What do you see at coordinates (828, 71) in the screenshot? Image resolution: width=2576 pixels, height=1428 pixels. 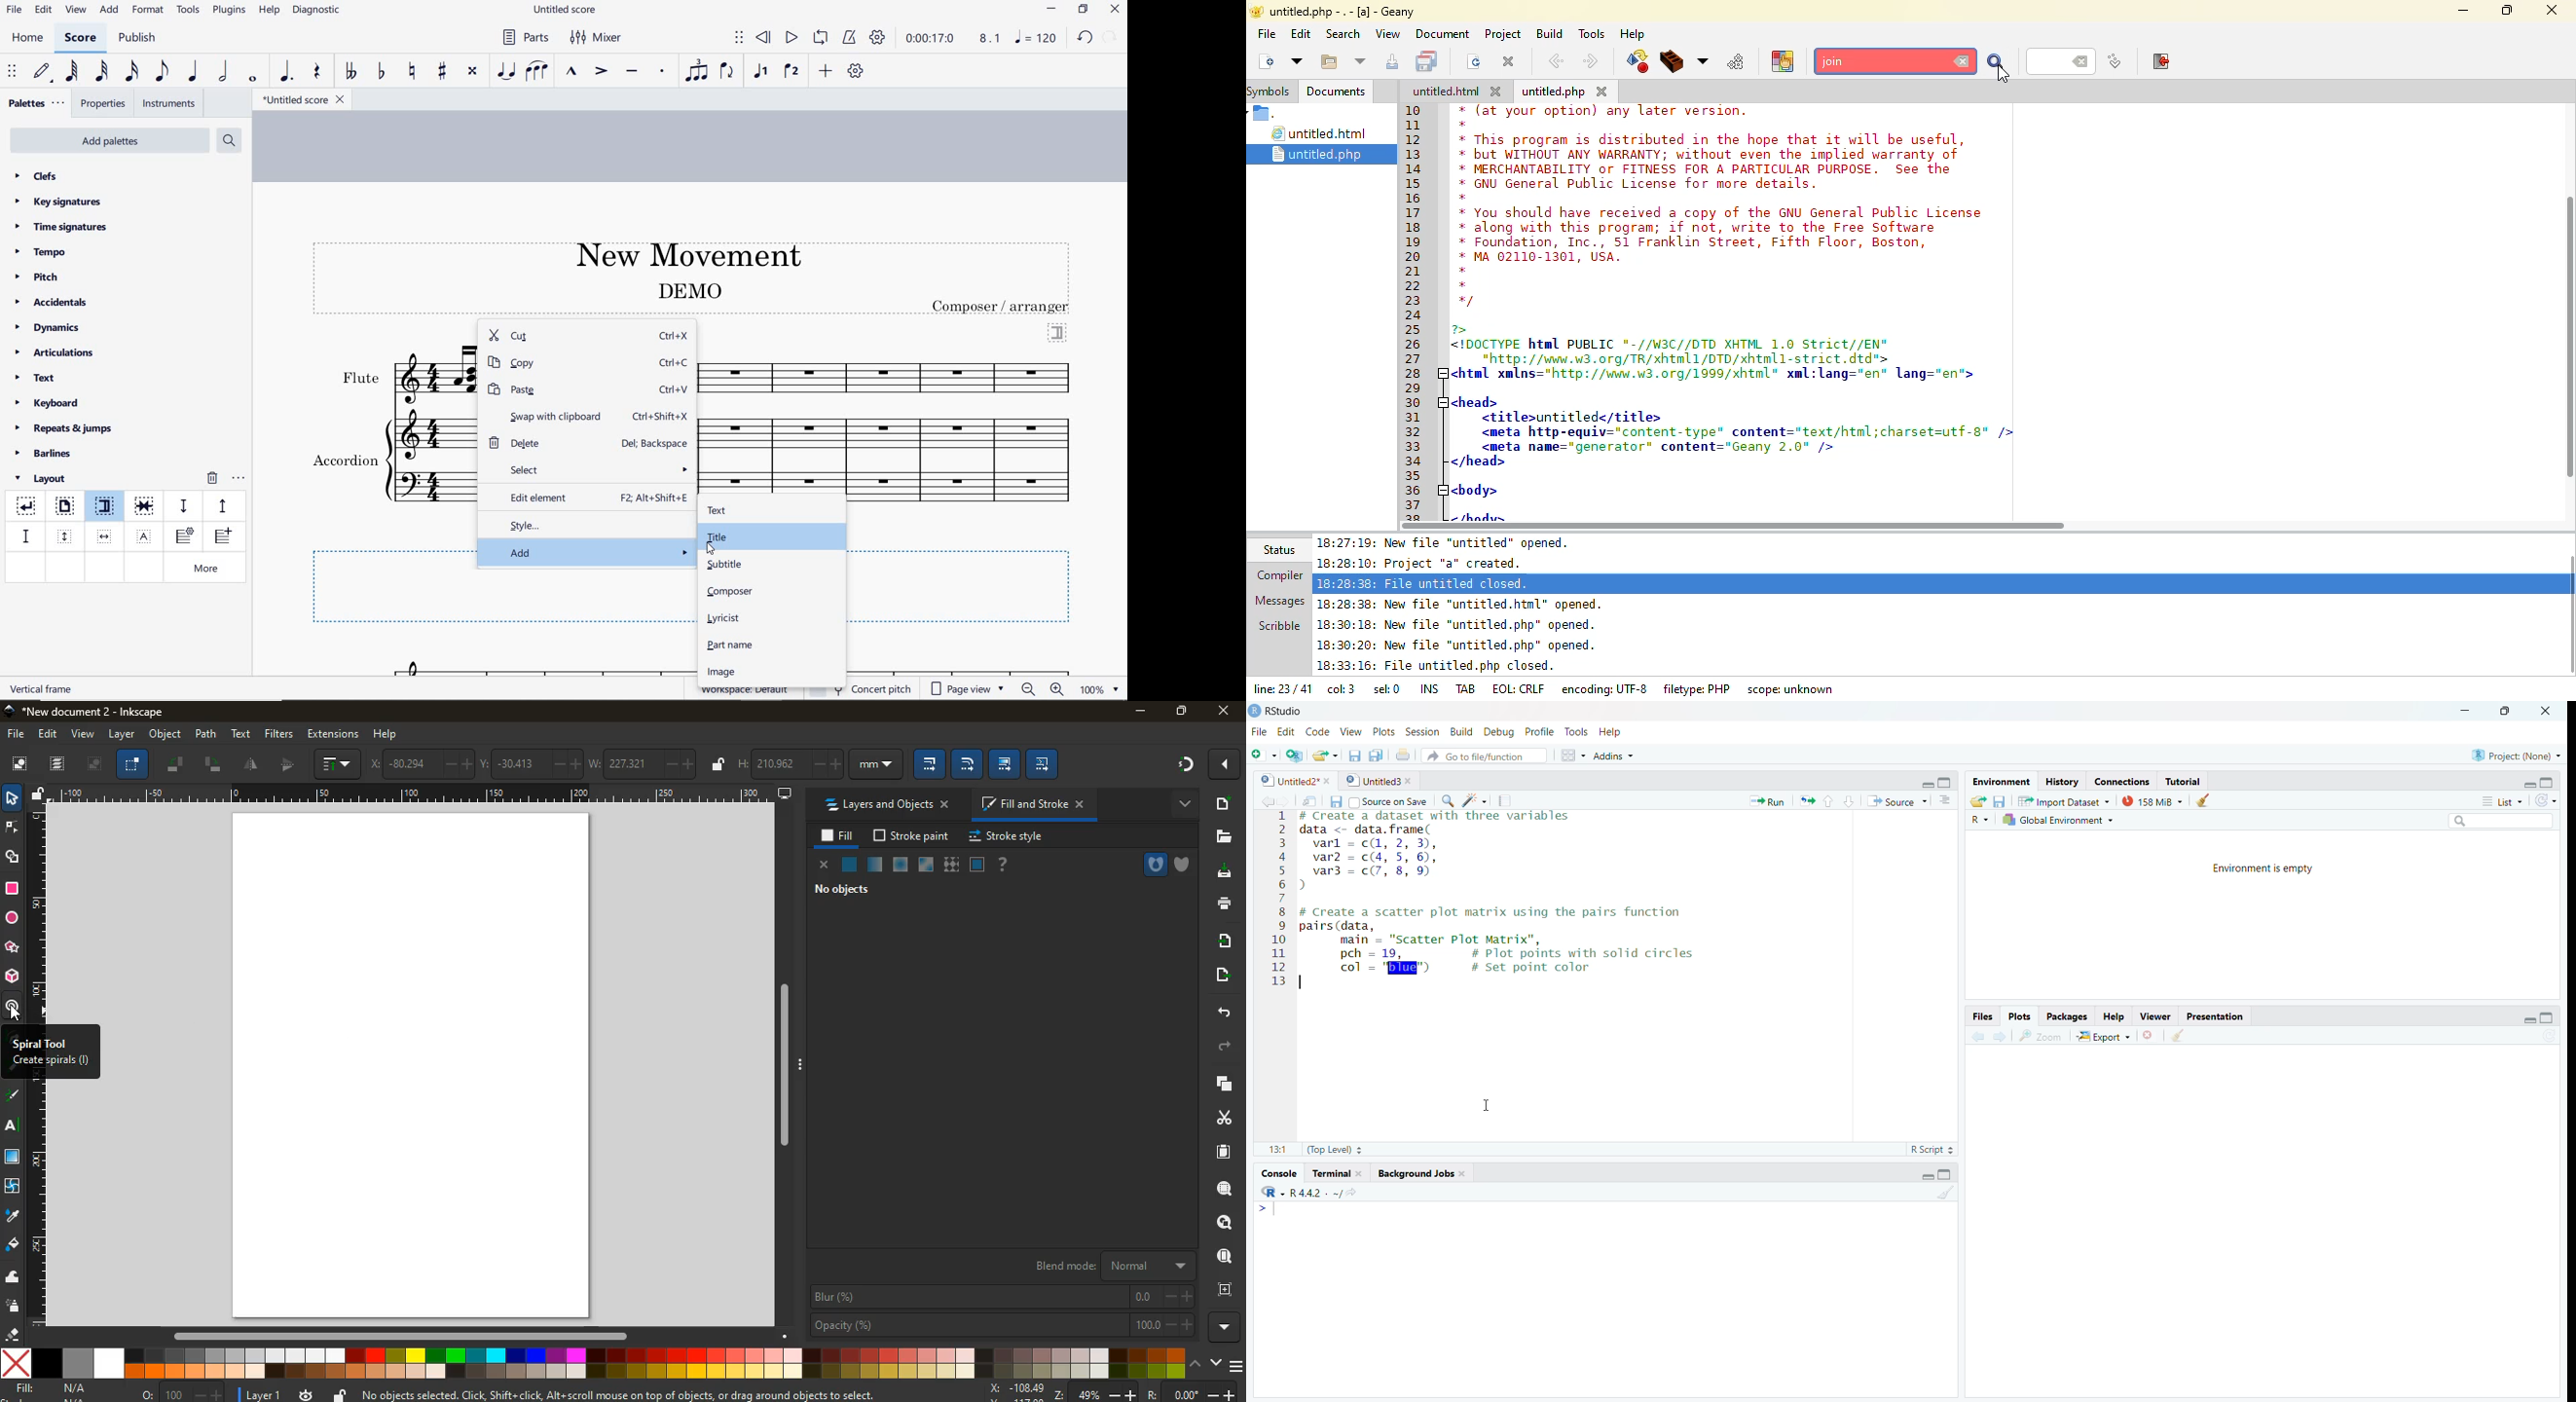 I see `add` at bounding box center [828, 71].